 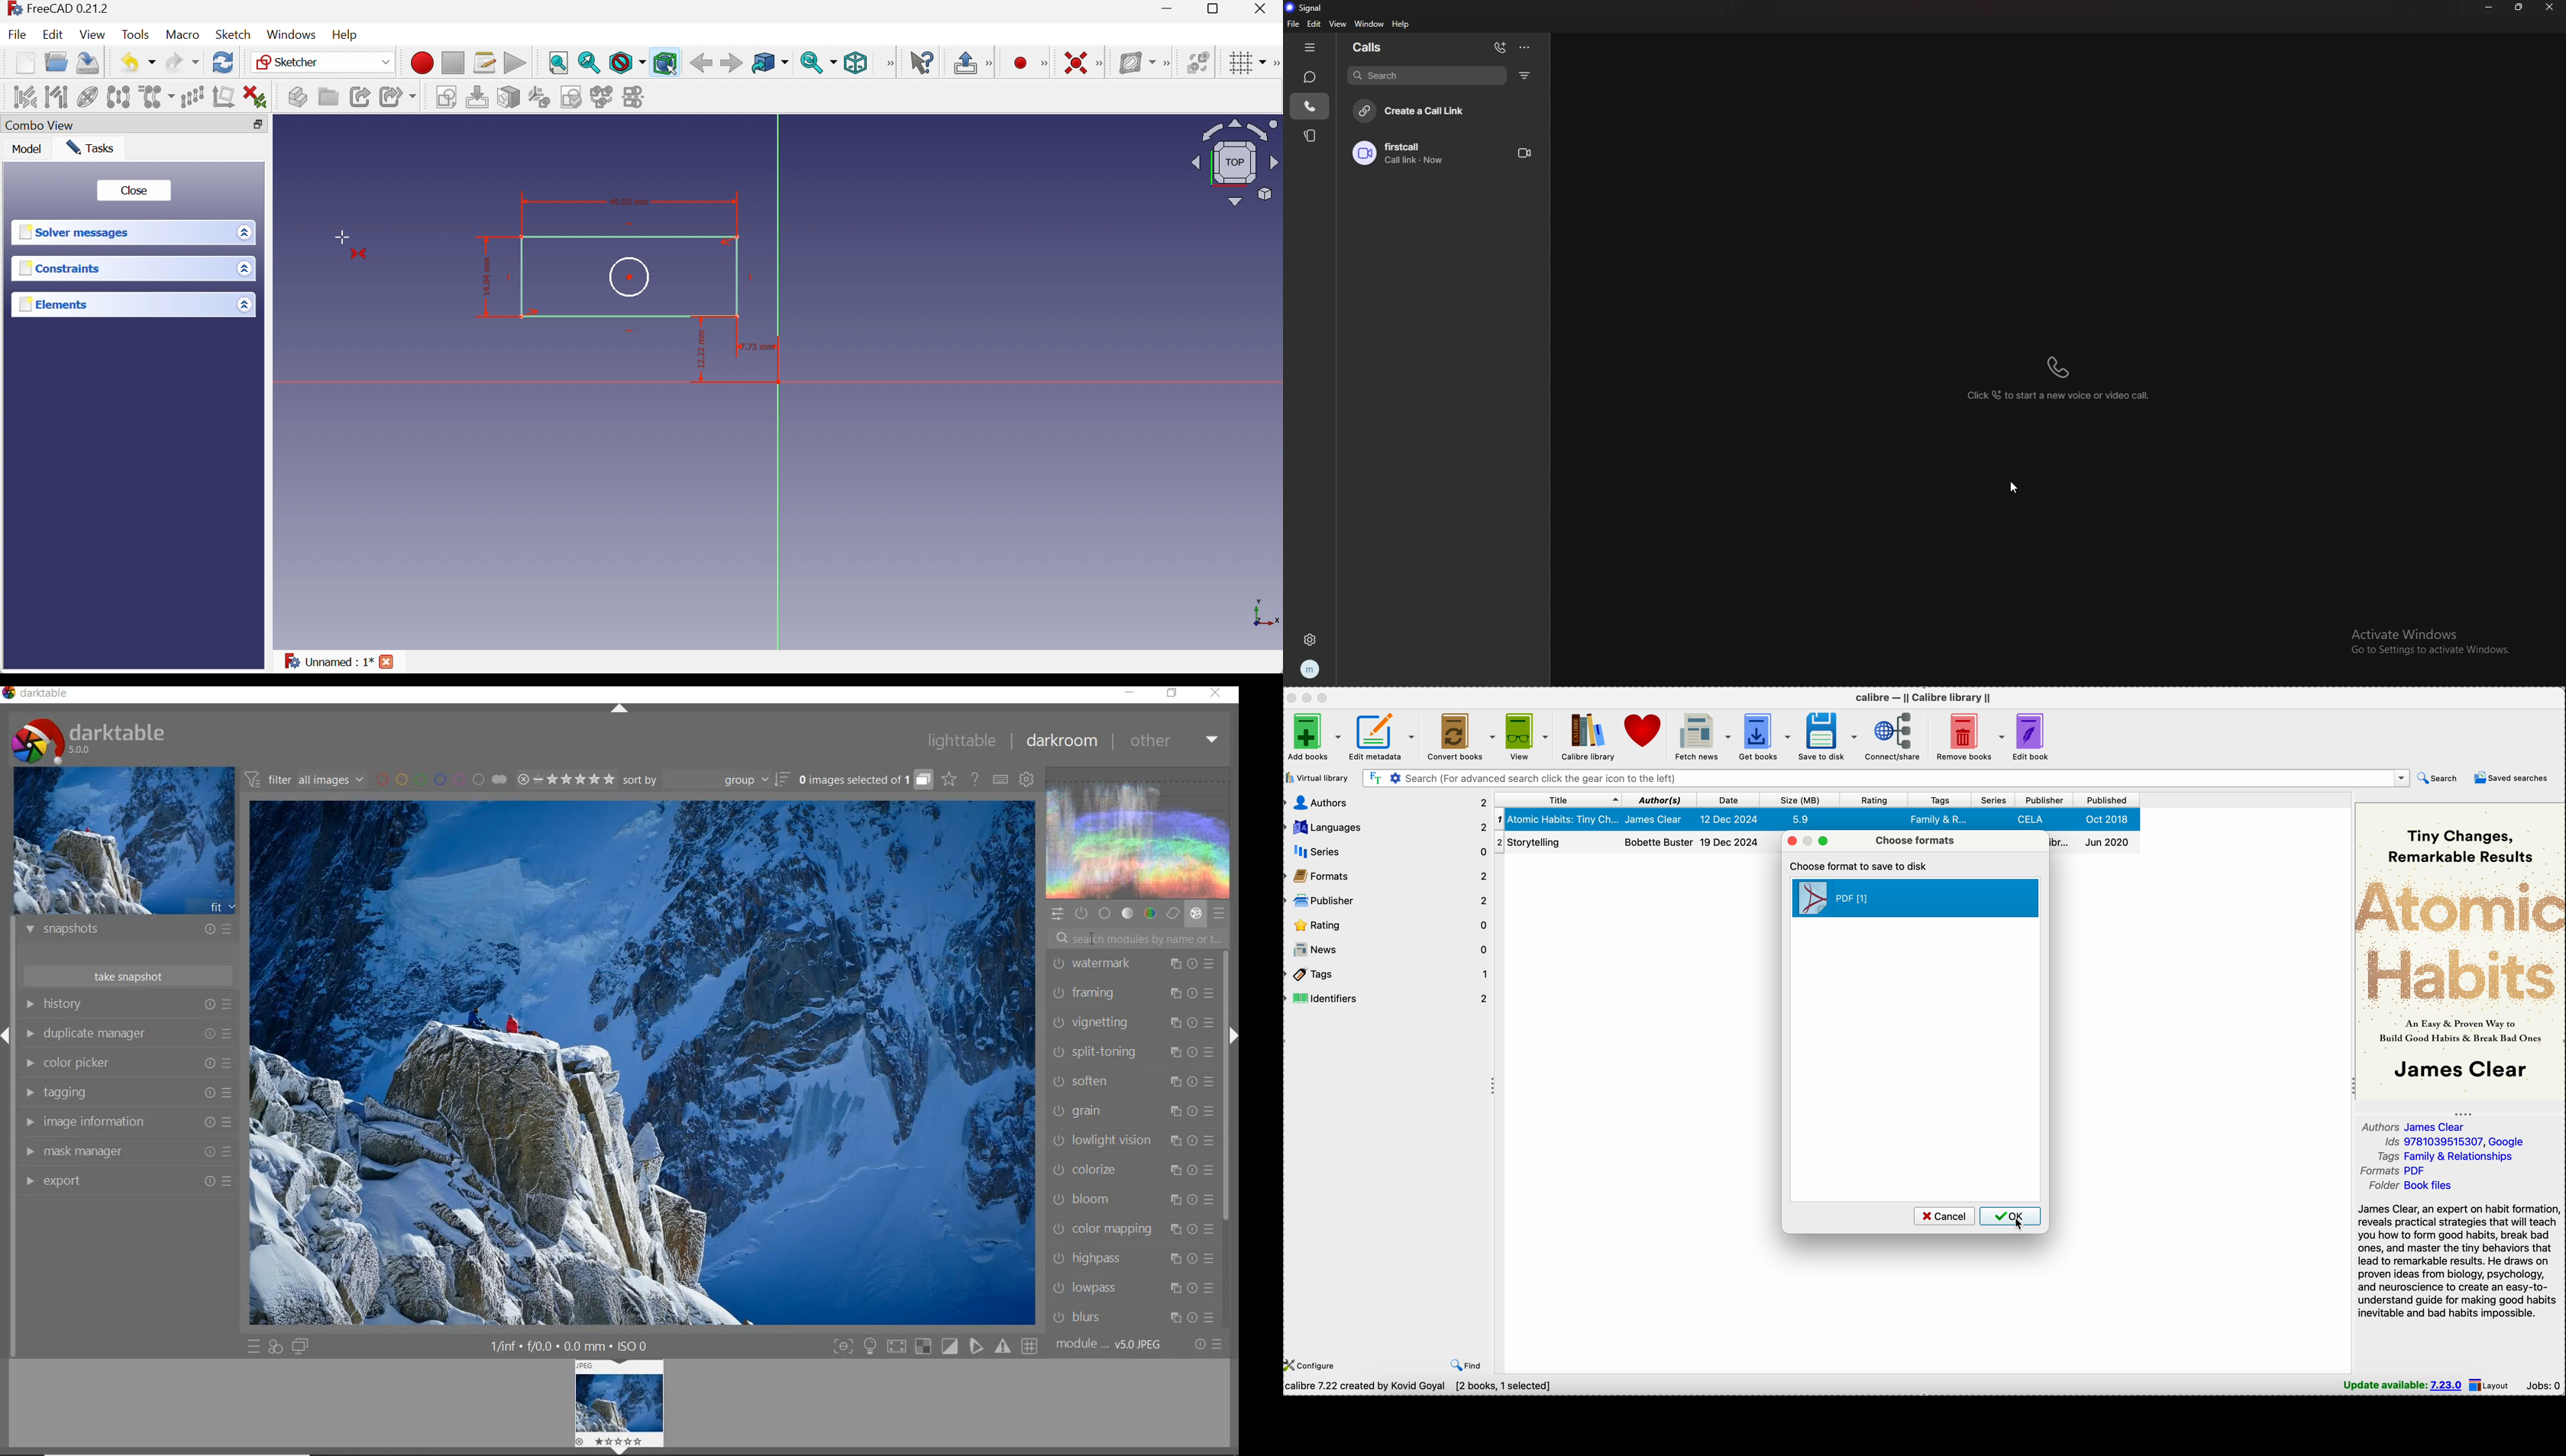 What do you see at coordinates (92, 35) in the screenshot?
I see `View` at bounding box center [92, 35].